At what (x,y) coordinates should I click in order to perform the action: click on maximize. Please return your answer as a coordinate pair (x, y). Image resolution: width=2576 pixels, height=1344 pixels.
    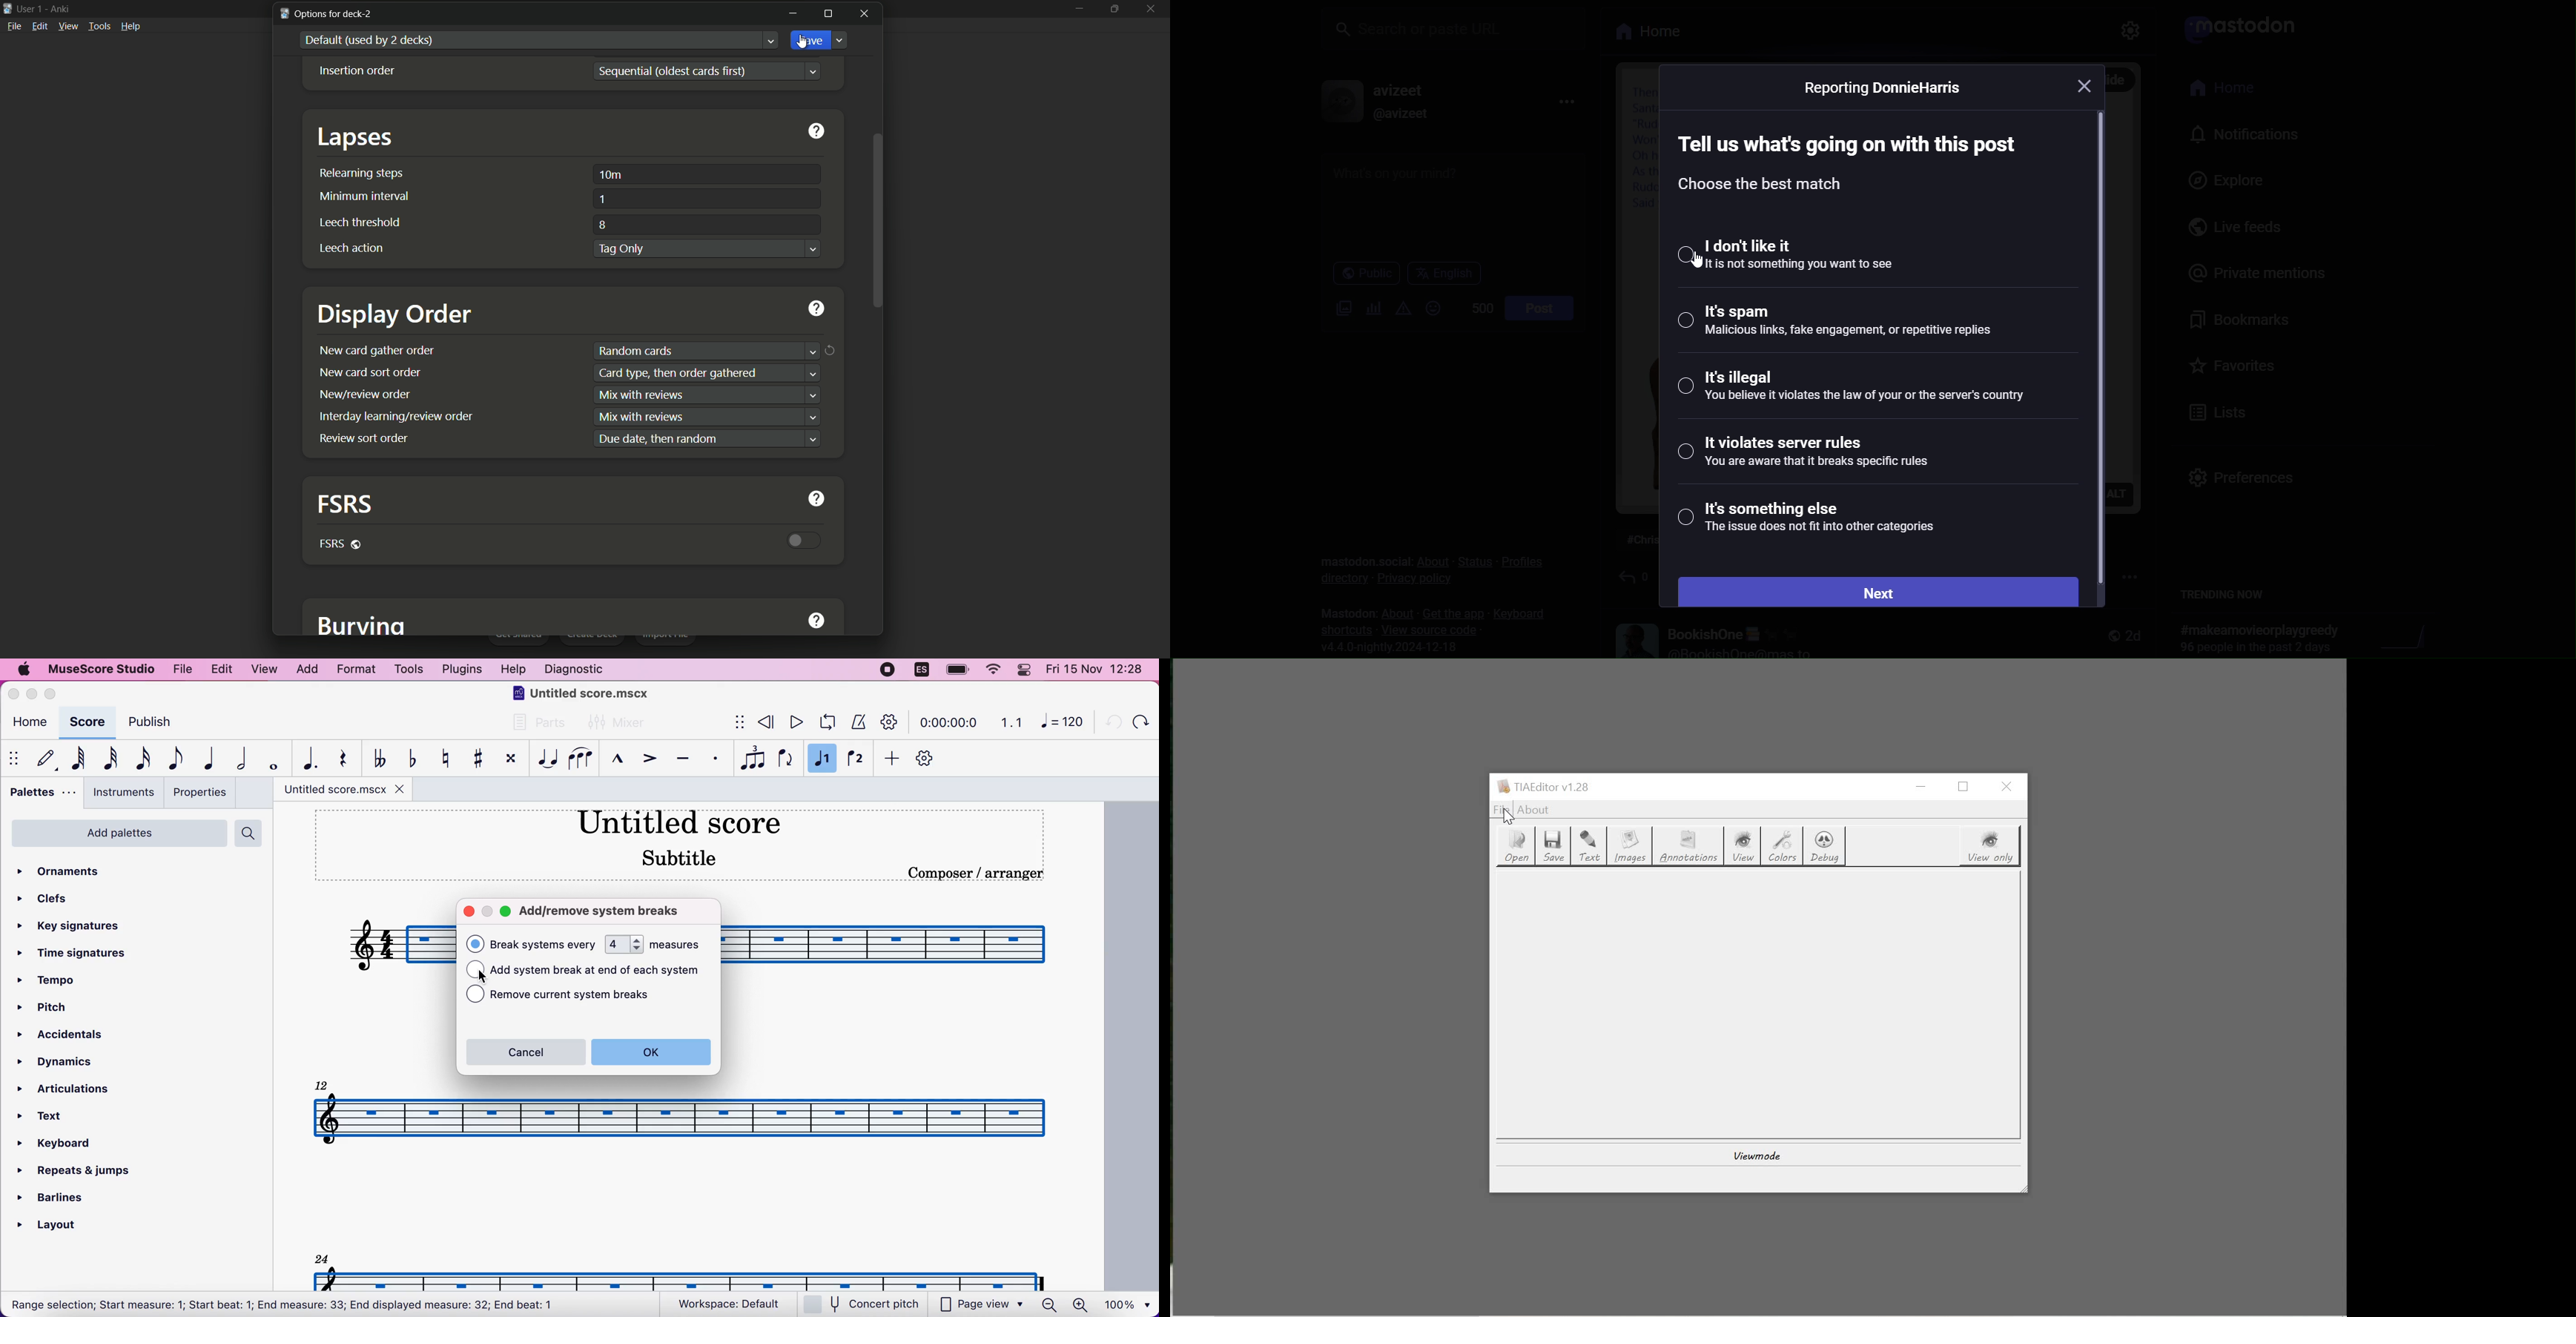
    Looking at the image, I should click on (506, 913).